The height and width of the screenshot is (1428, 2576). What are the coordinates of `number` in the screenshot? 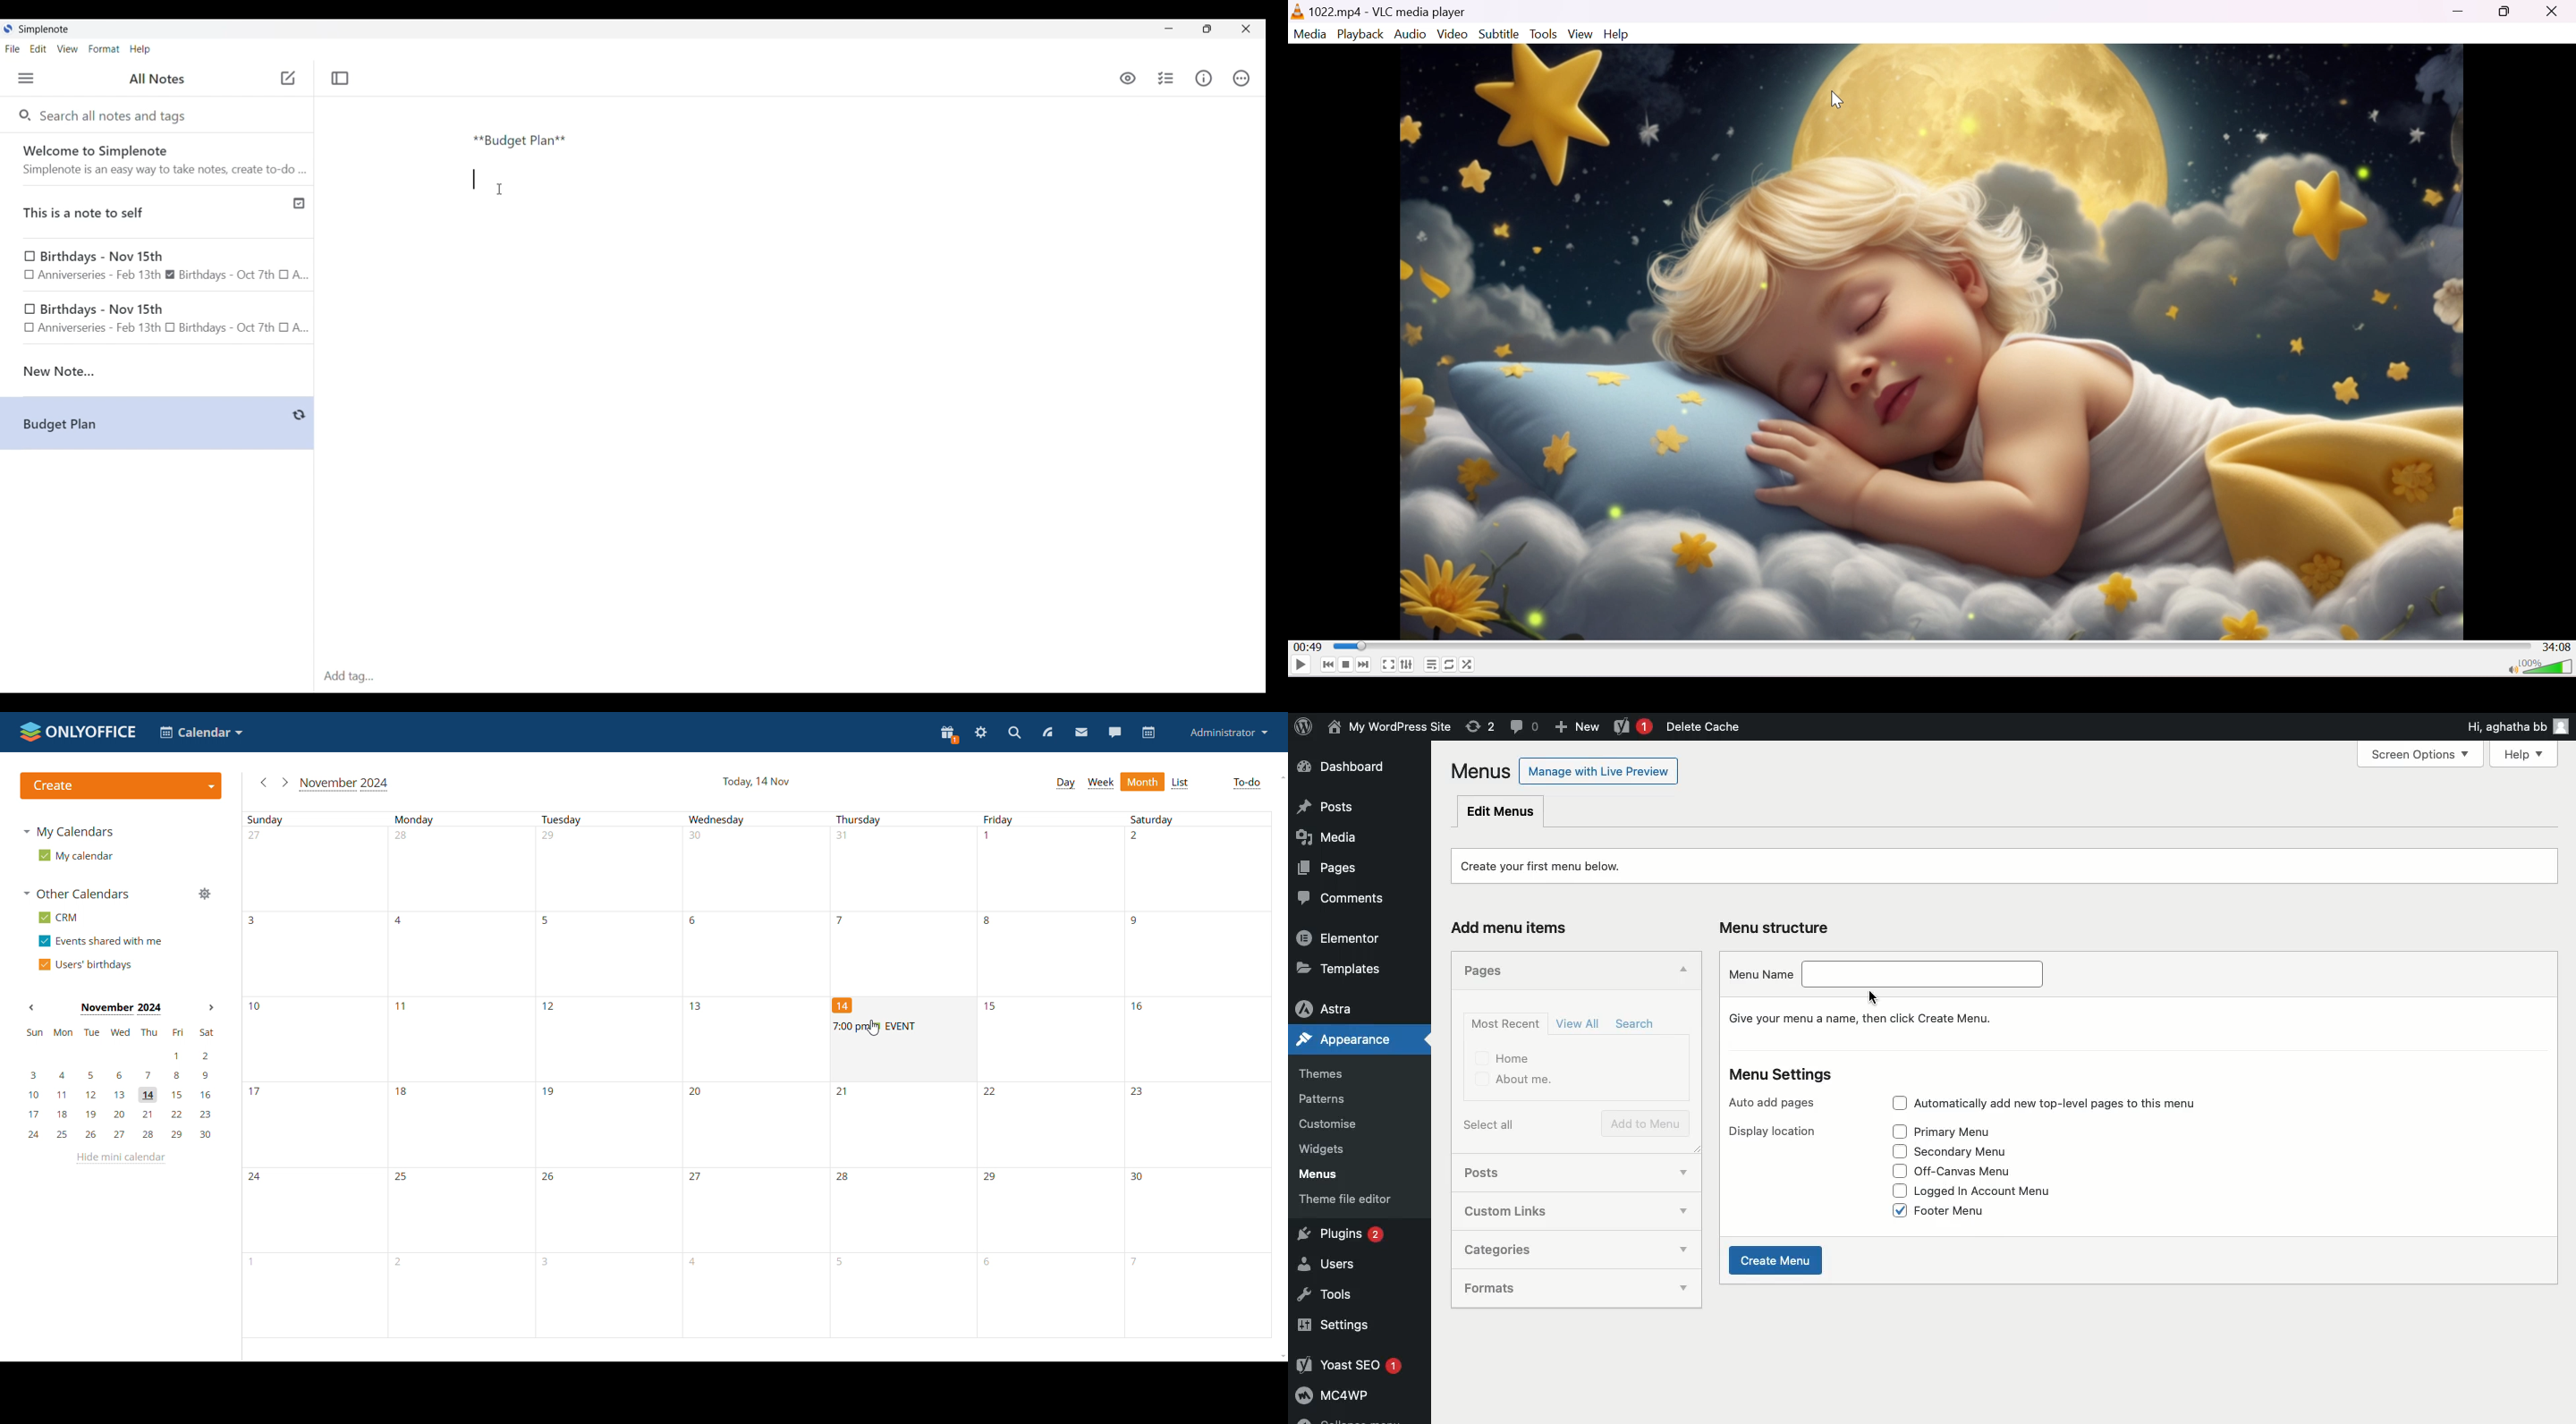 It's located at (700, 1094).